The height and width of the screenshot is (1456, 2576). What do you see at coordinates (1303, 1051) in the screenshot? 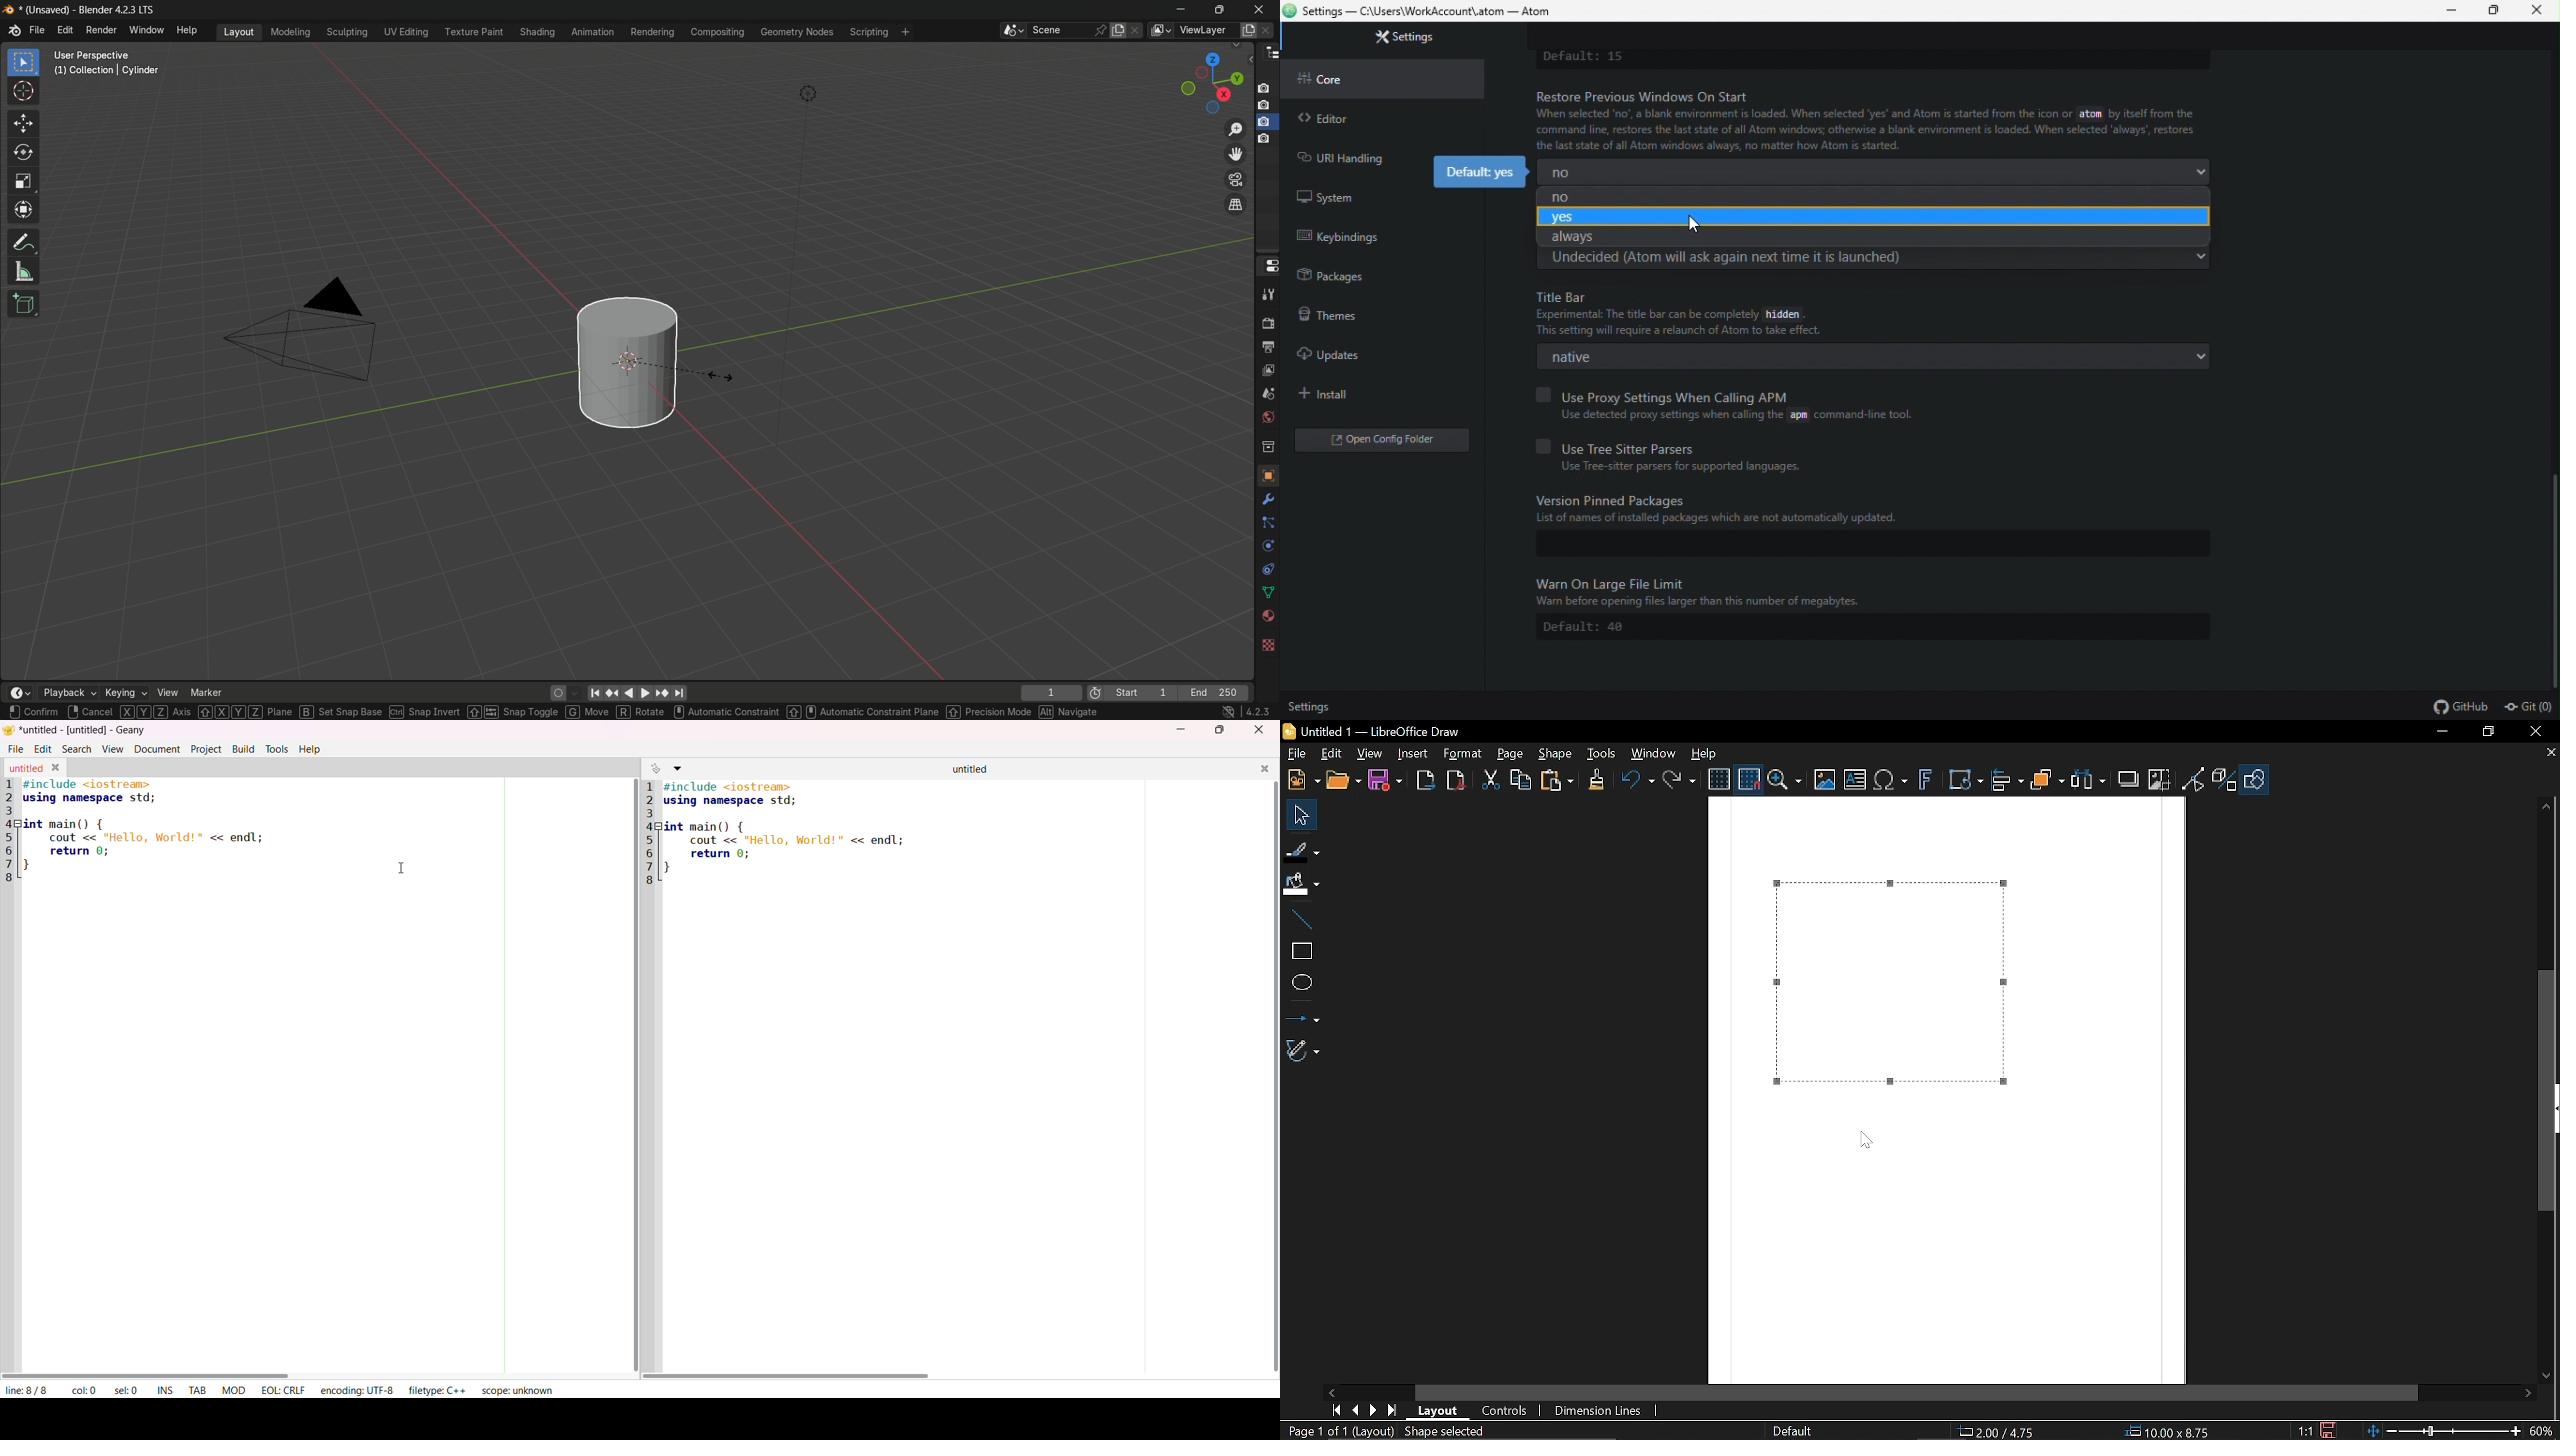
I see `Curves and polygons` at bounding box center [1303, 1051].